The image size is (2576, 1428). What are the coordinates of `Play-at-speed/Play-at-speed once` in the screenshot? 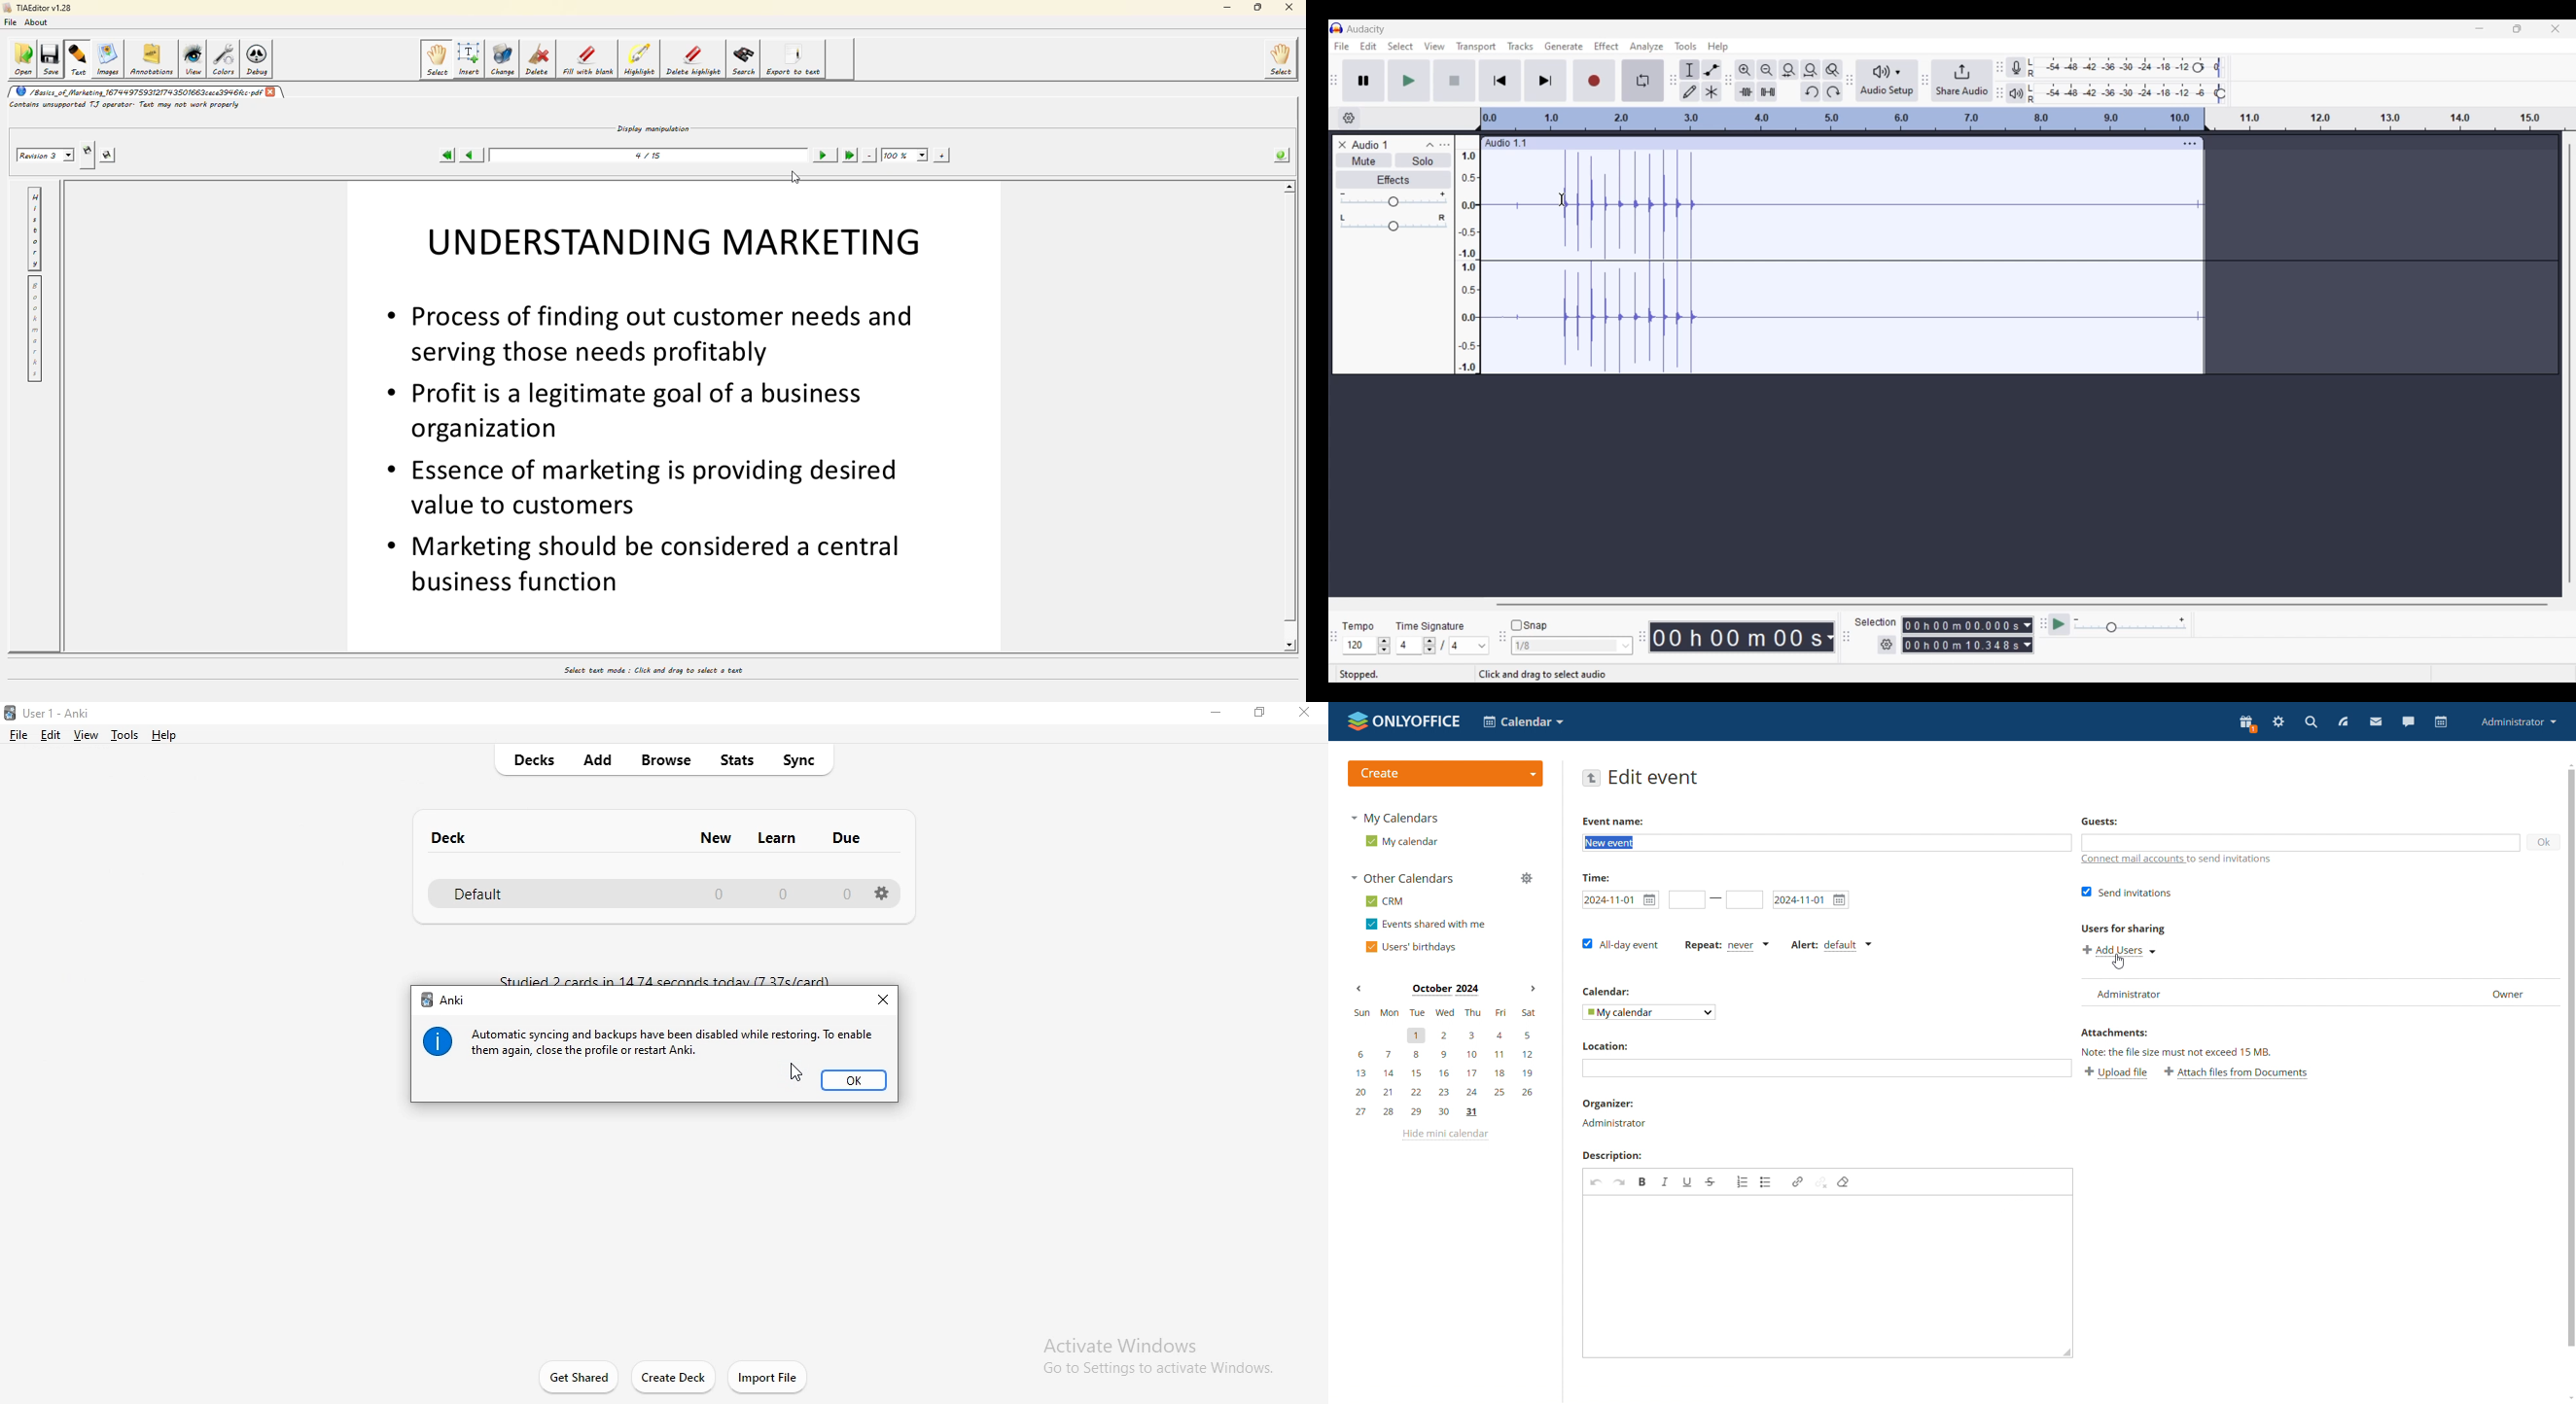 It's located at (2059, 625).